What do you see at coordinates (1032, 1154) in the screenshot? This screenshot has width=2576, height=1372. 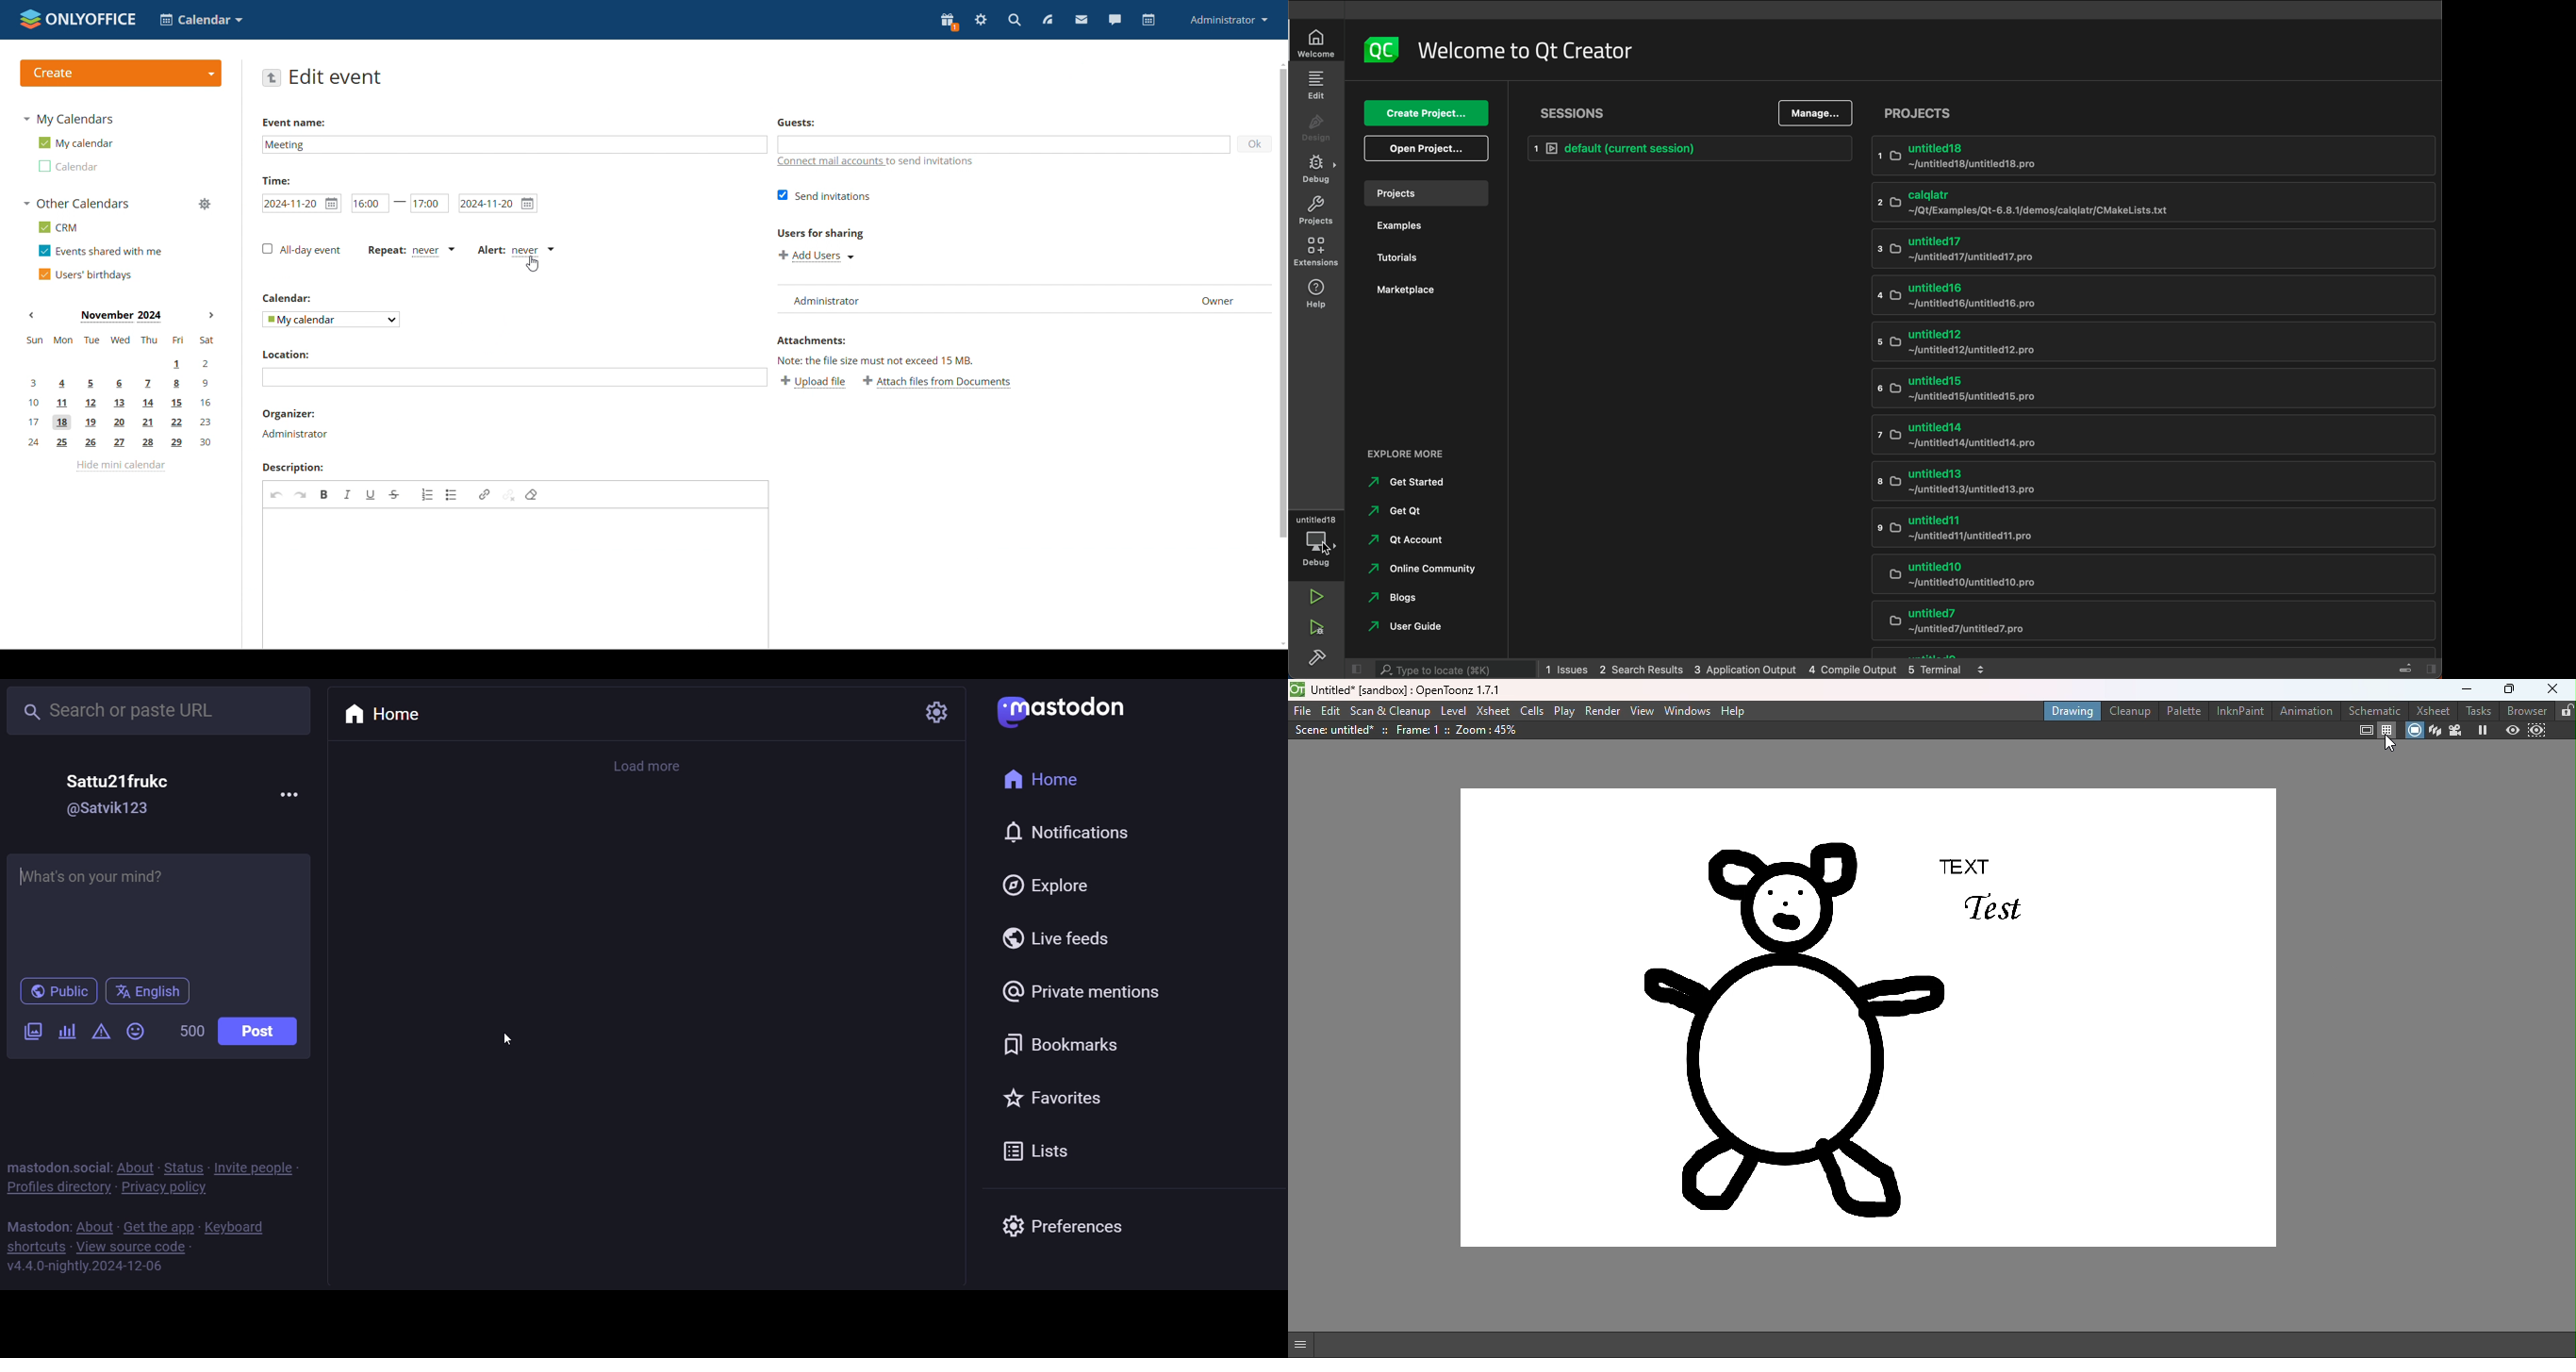 I see `list` at bounding box center [1032, 1154].